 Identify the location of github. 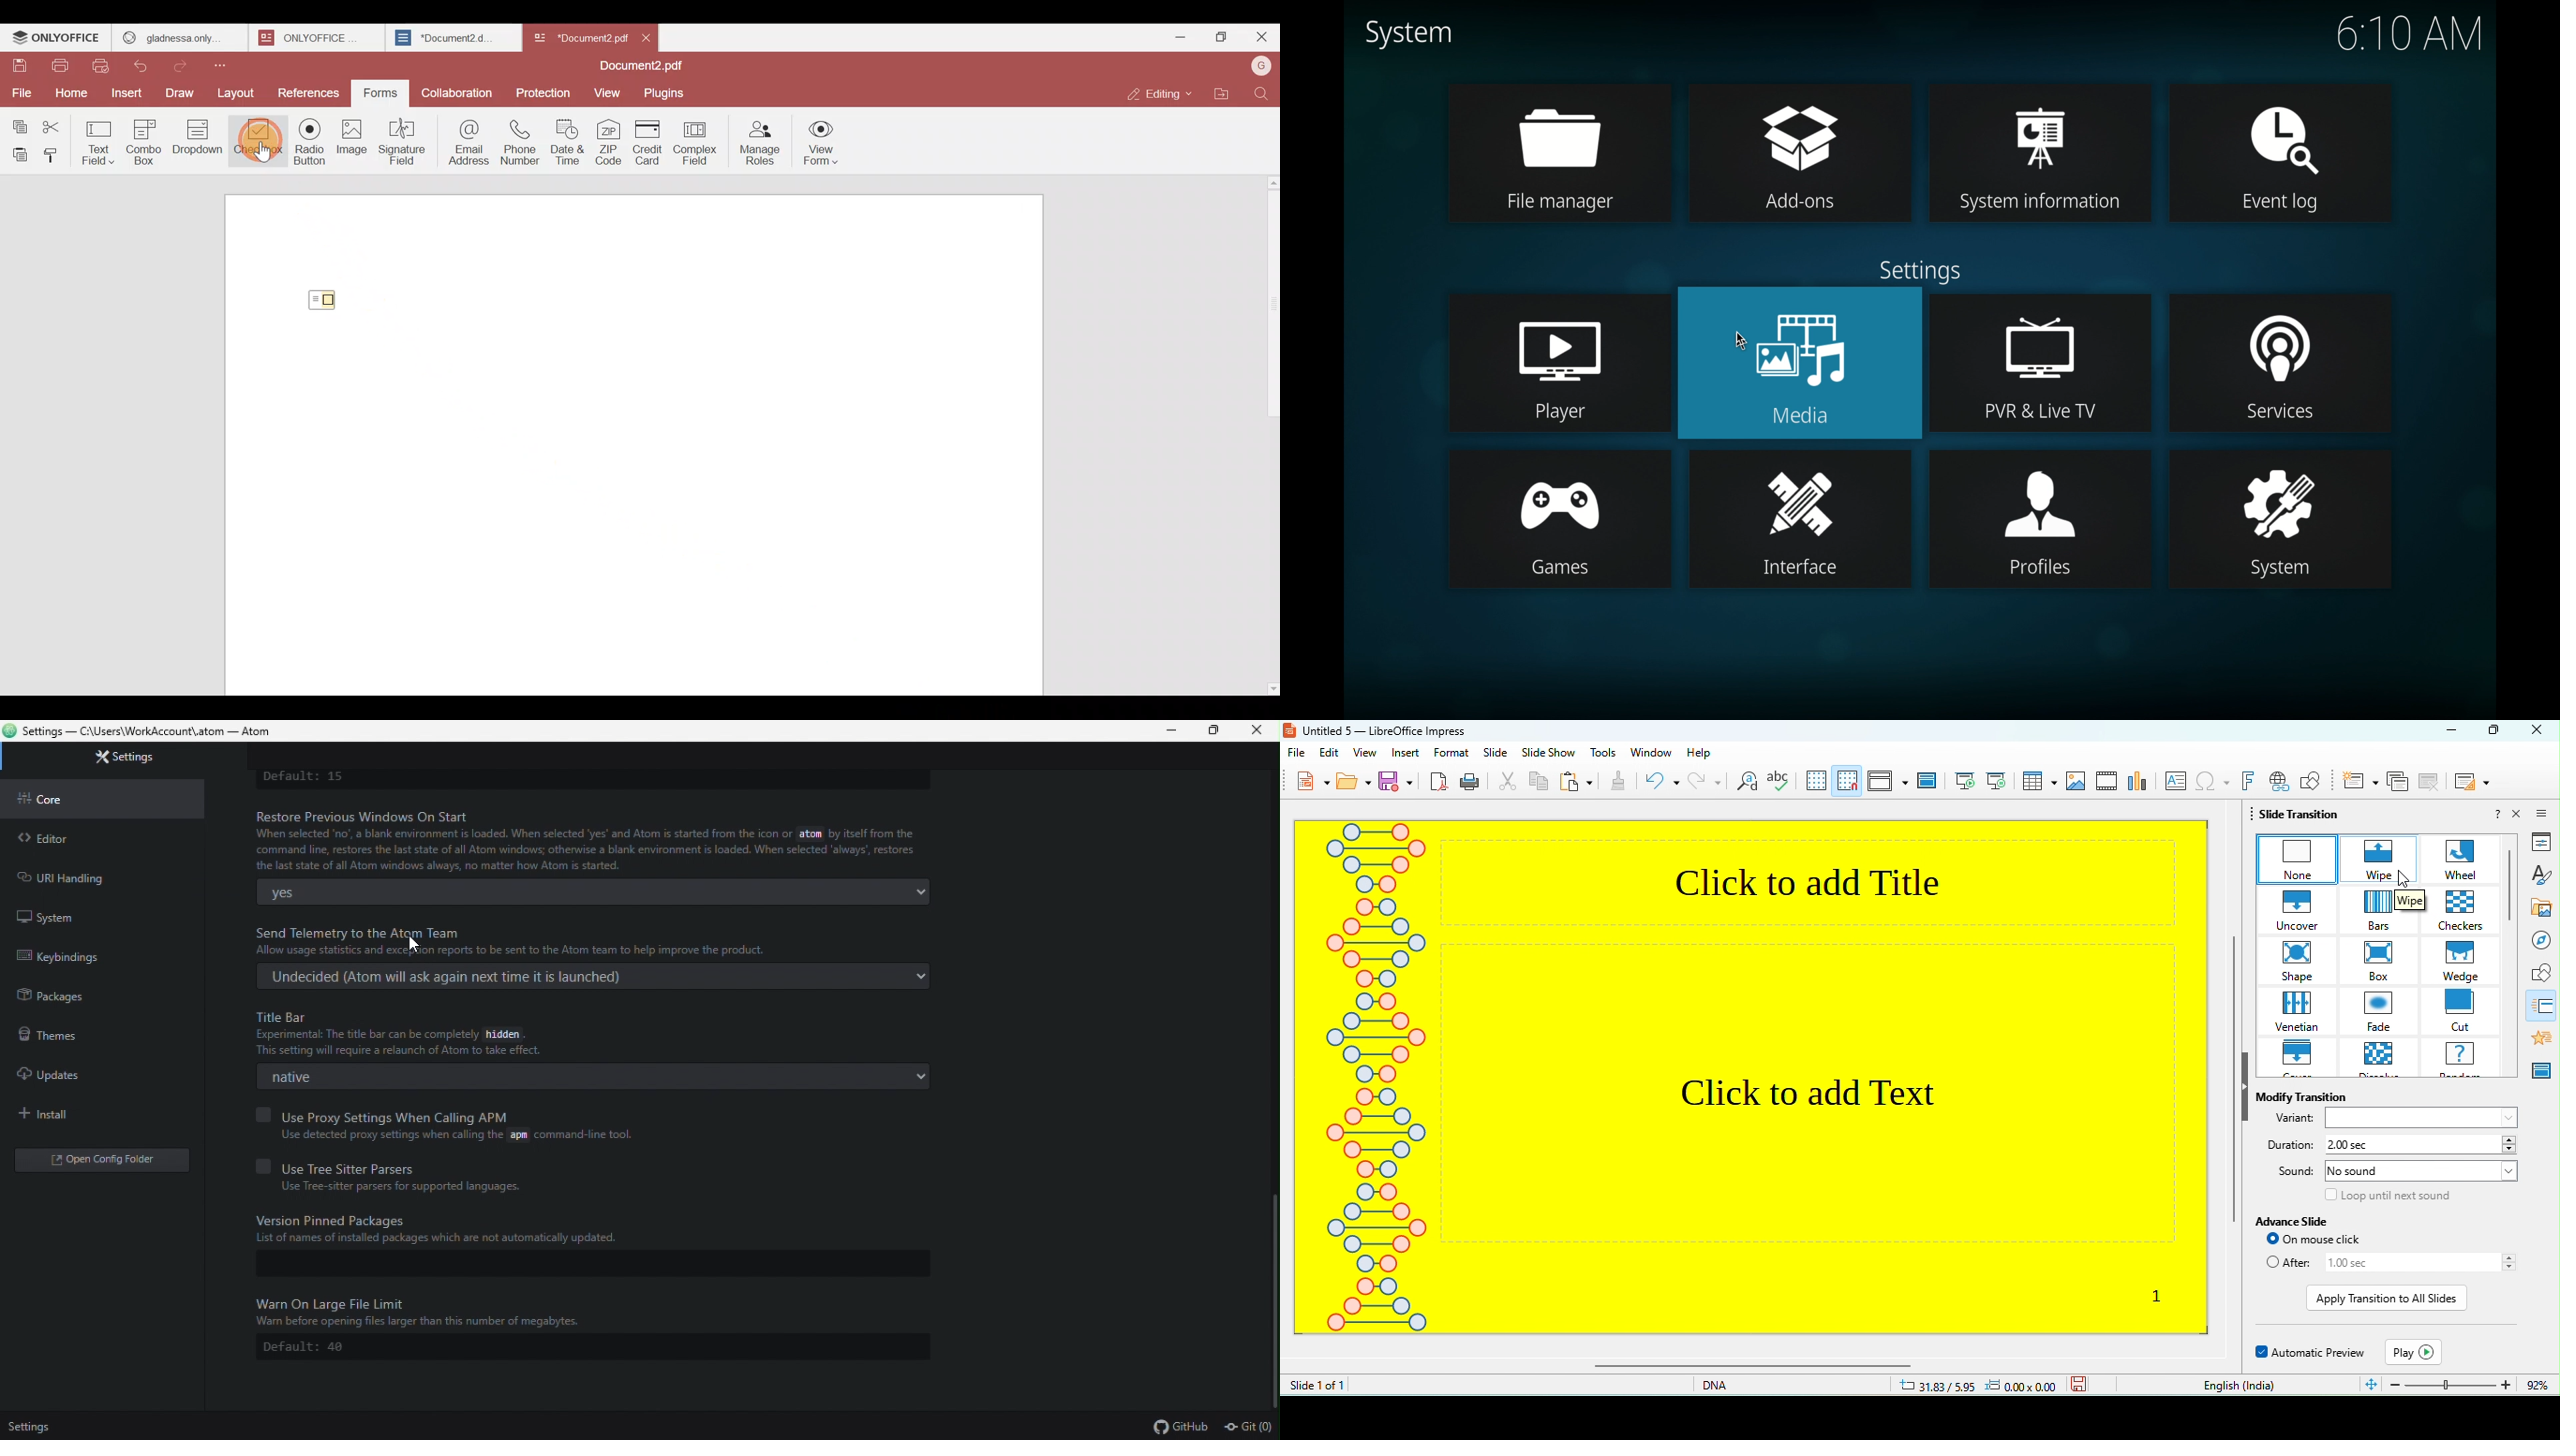
(1179, 1426).